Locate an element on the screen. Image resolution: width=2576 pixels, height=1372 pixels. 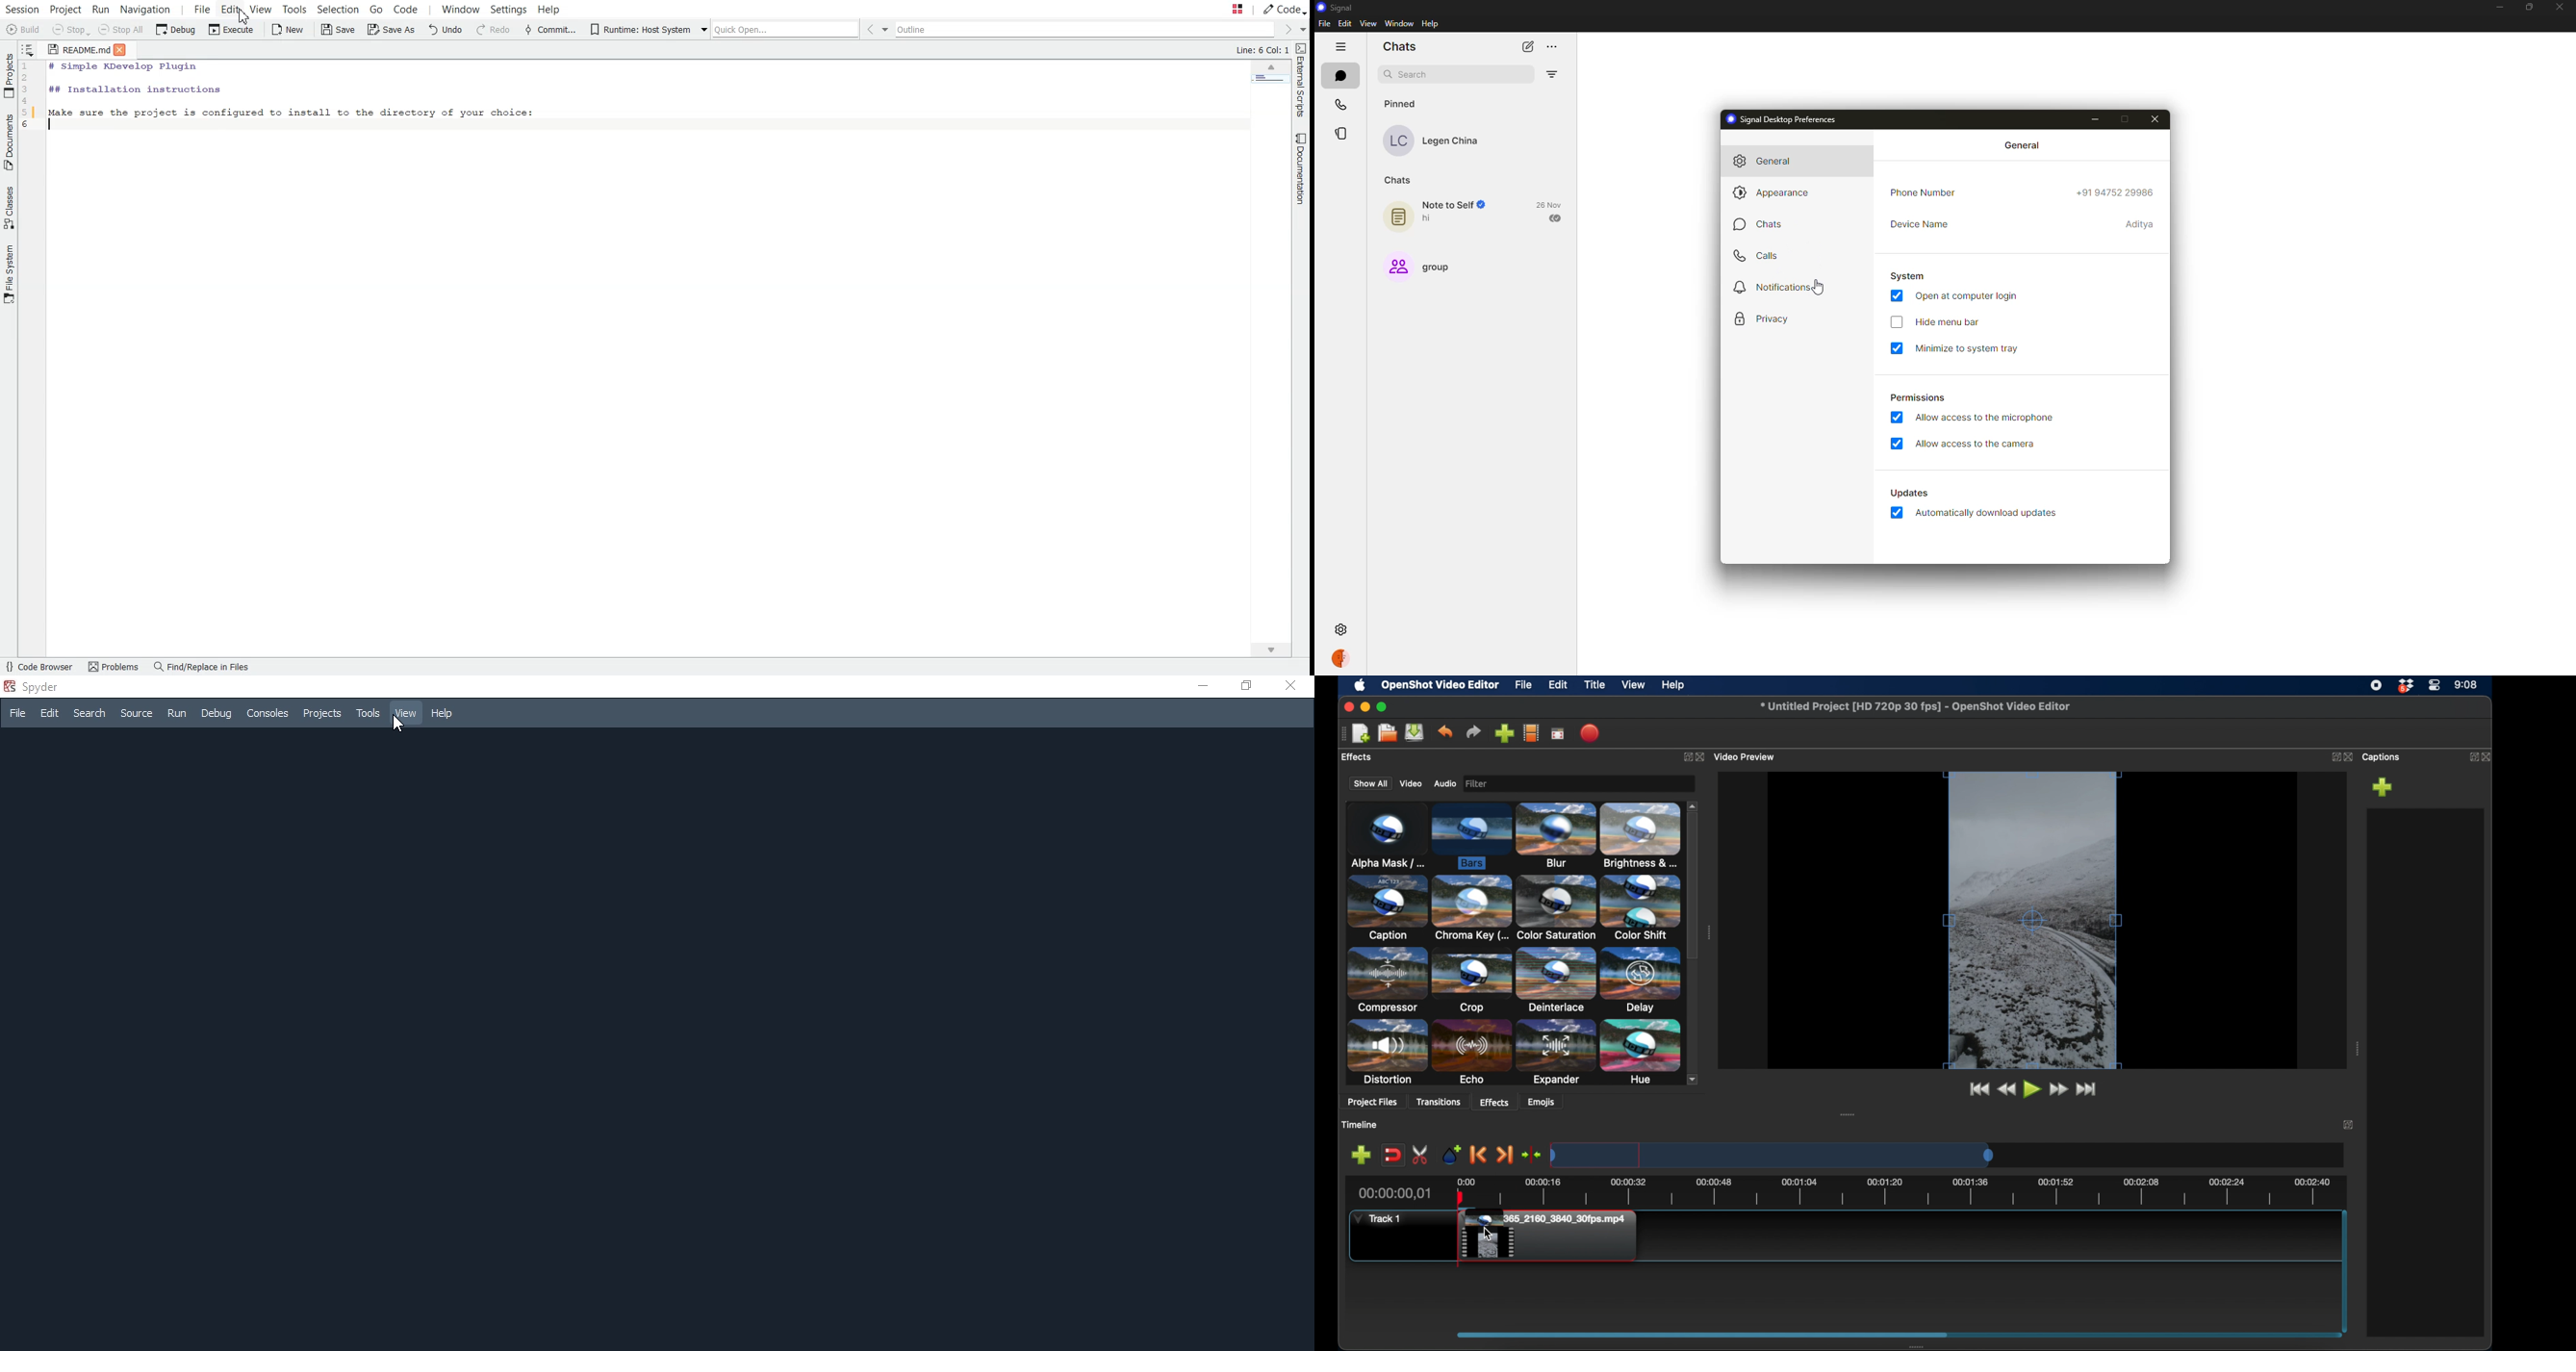
project files is located at coordinates (1369, 757).